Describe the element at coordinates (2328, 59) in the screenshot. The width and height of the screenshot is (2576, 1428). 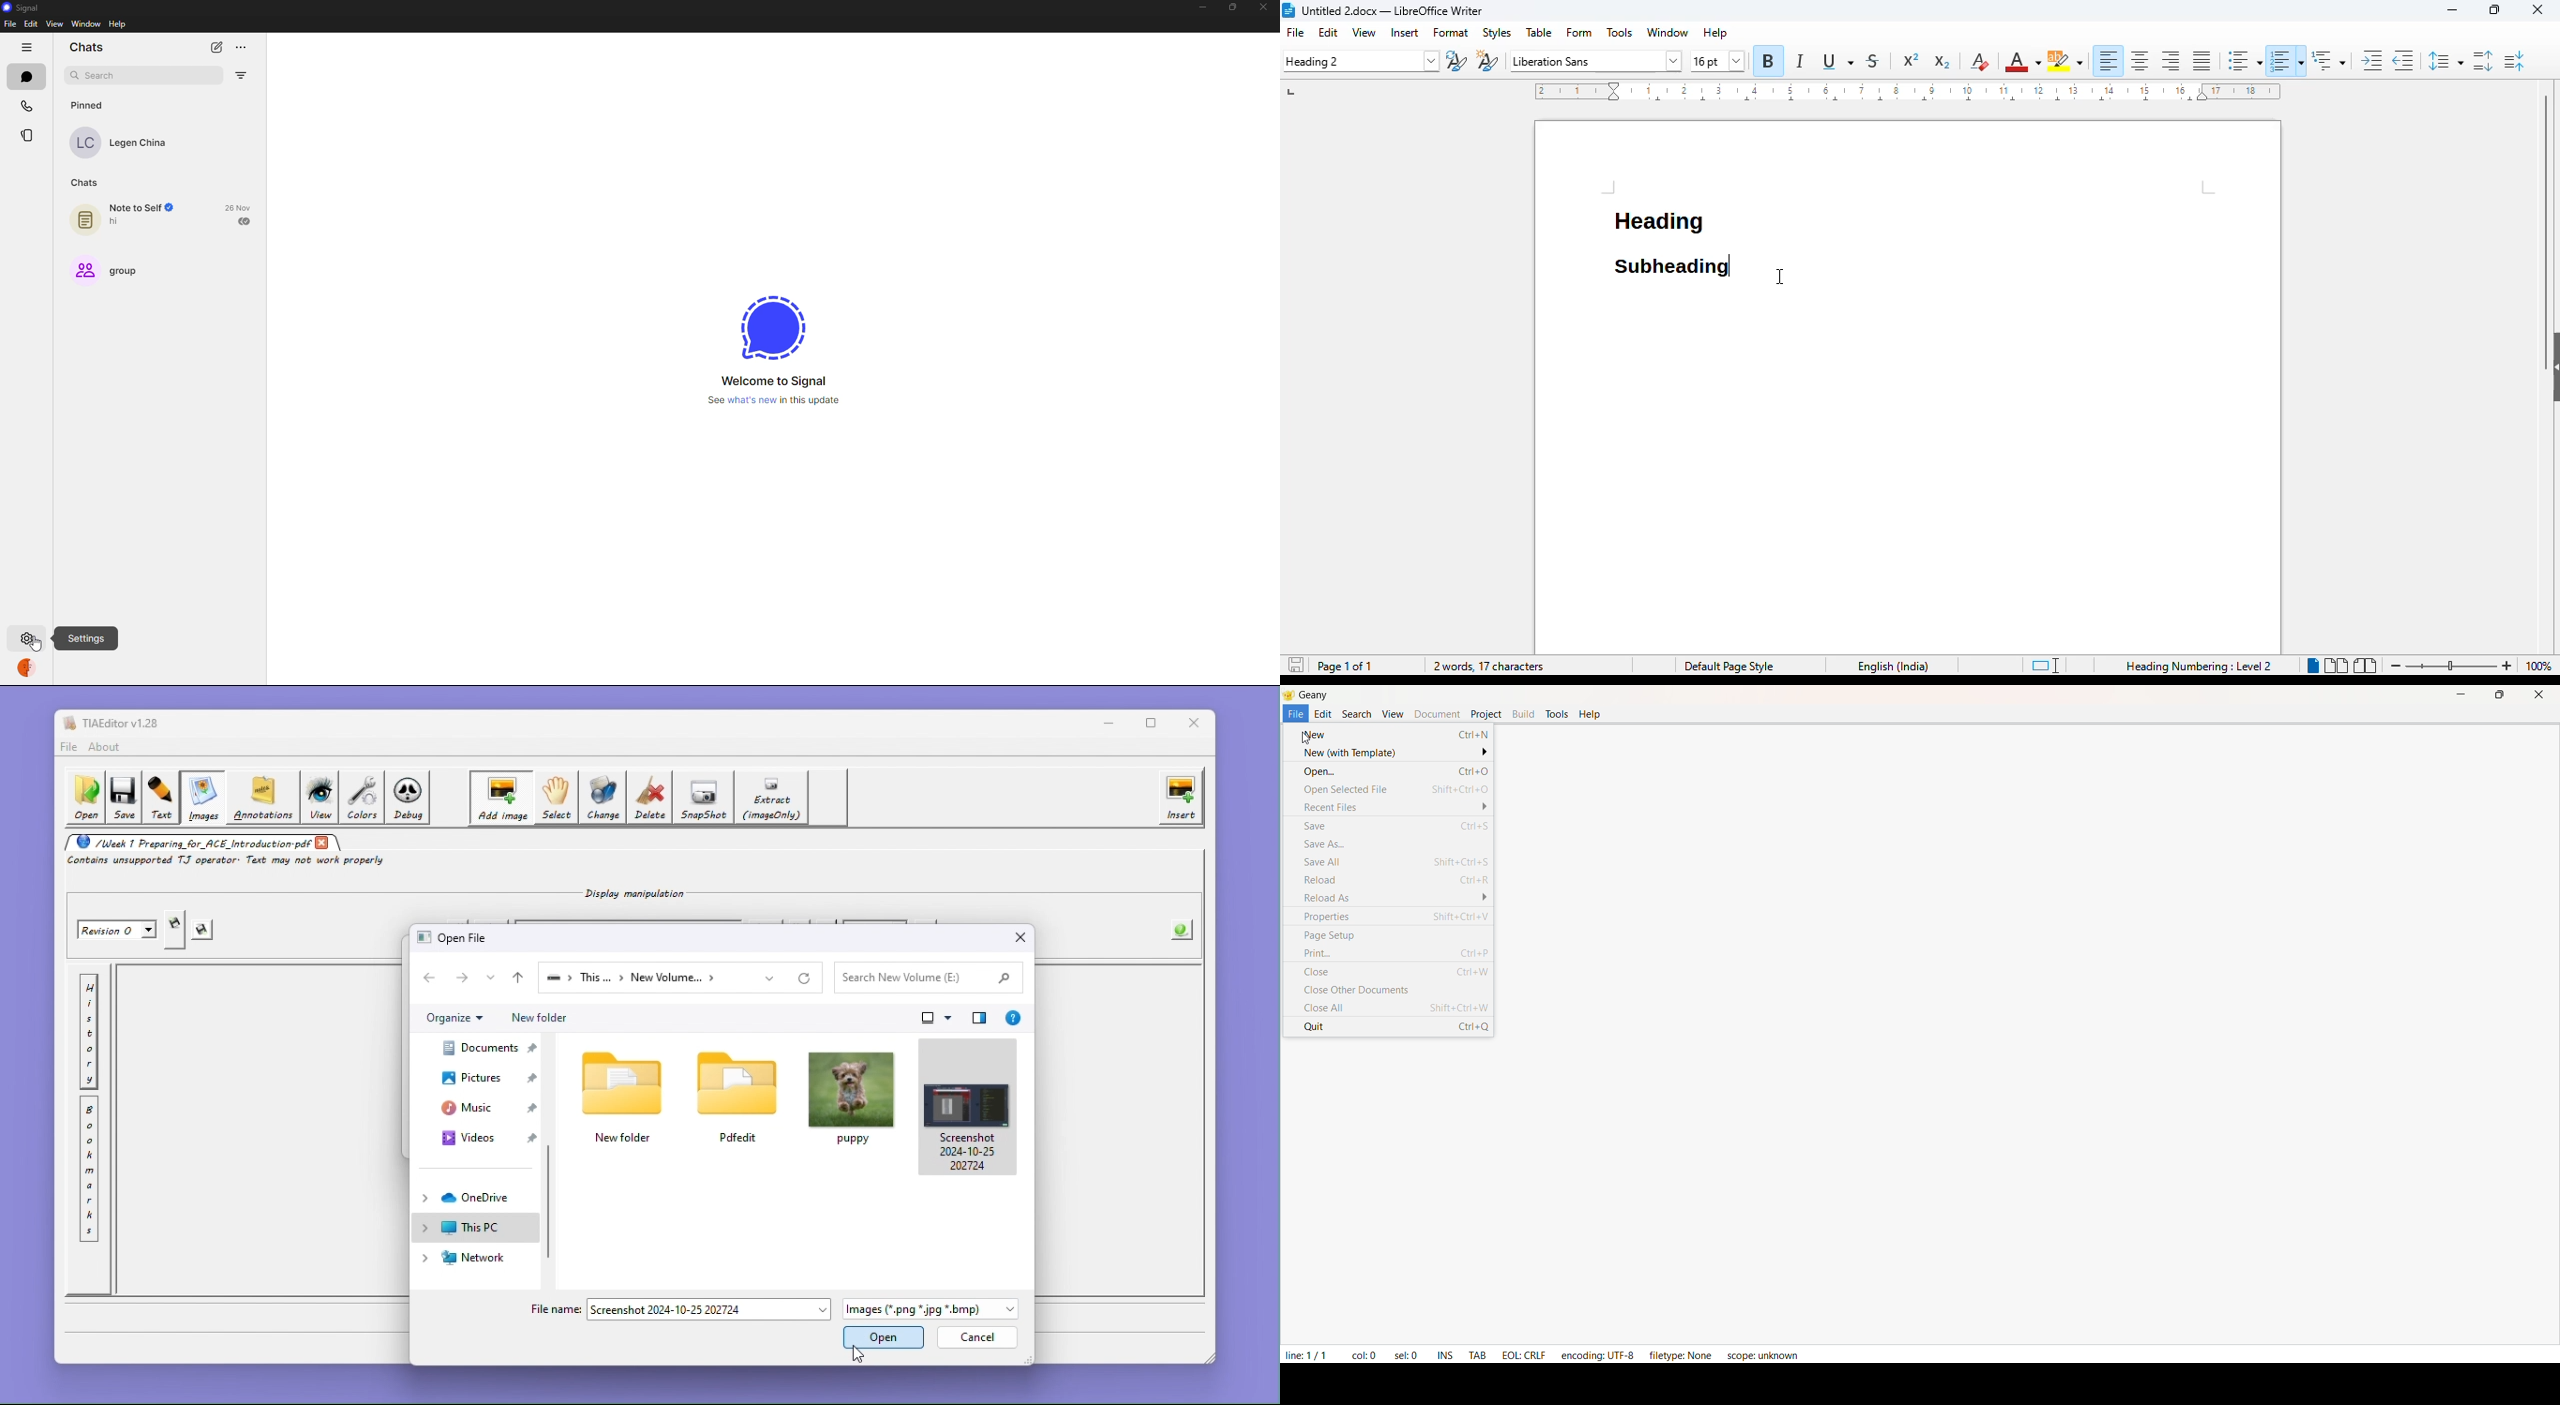
I see `set outline format` at that location.